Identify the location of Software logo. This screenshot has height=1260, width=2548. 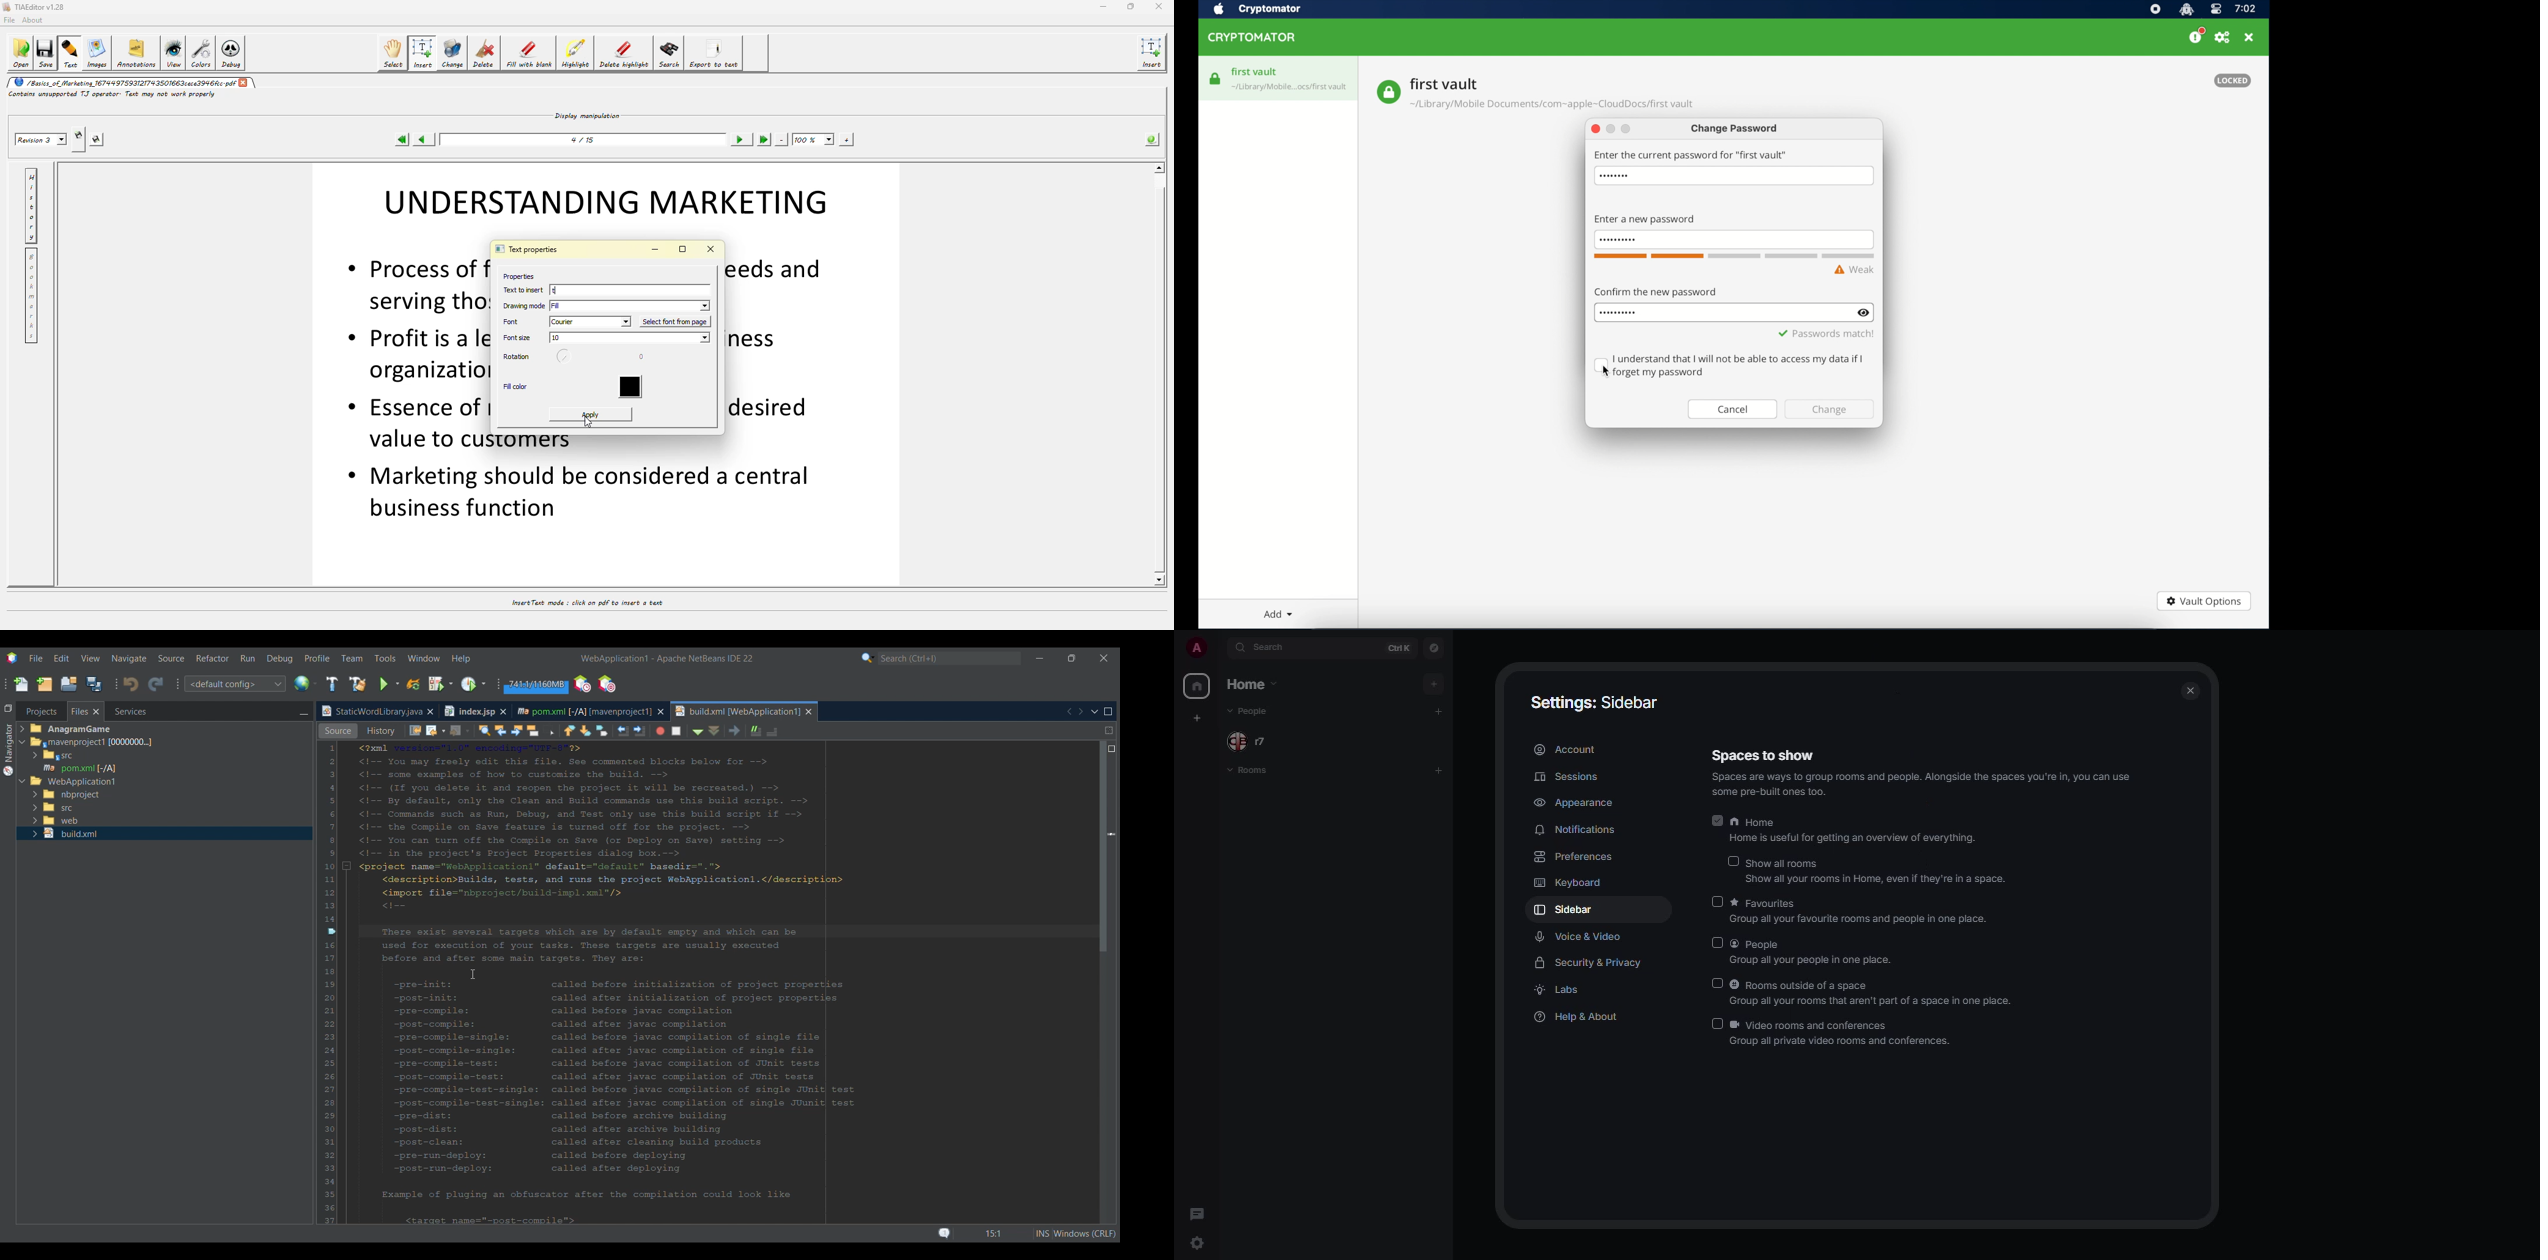
(12, 659).